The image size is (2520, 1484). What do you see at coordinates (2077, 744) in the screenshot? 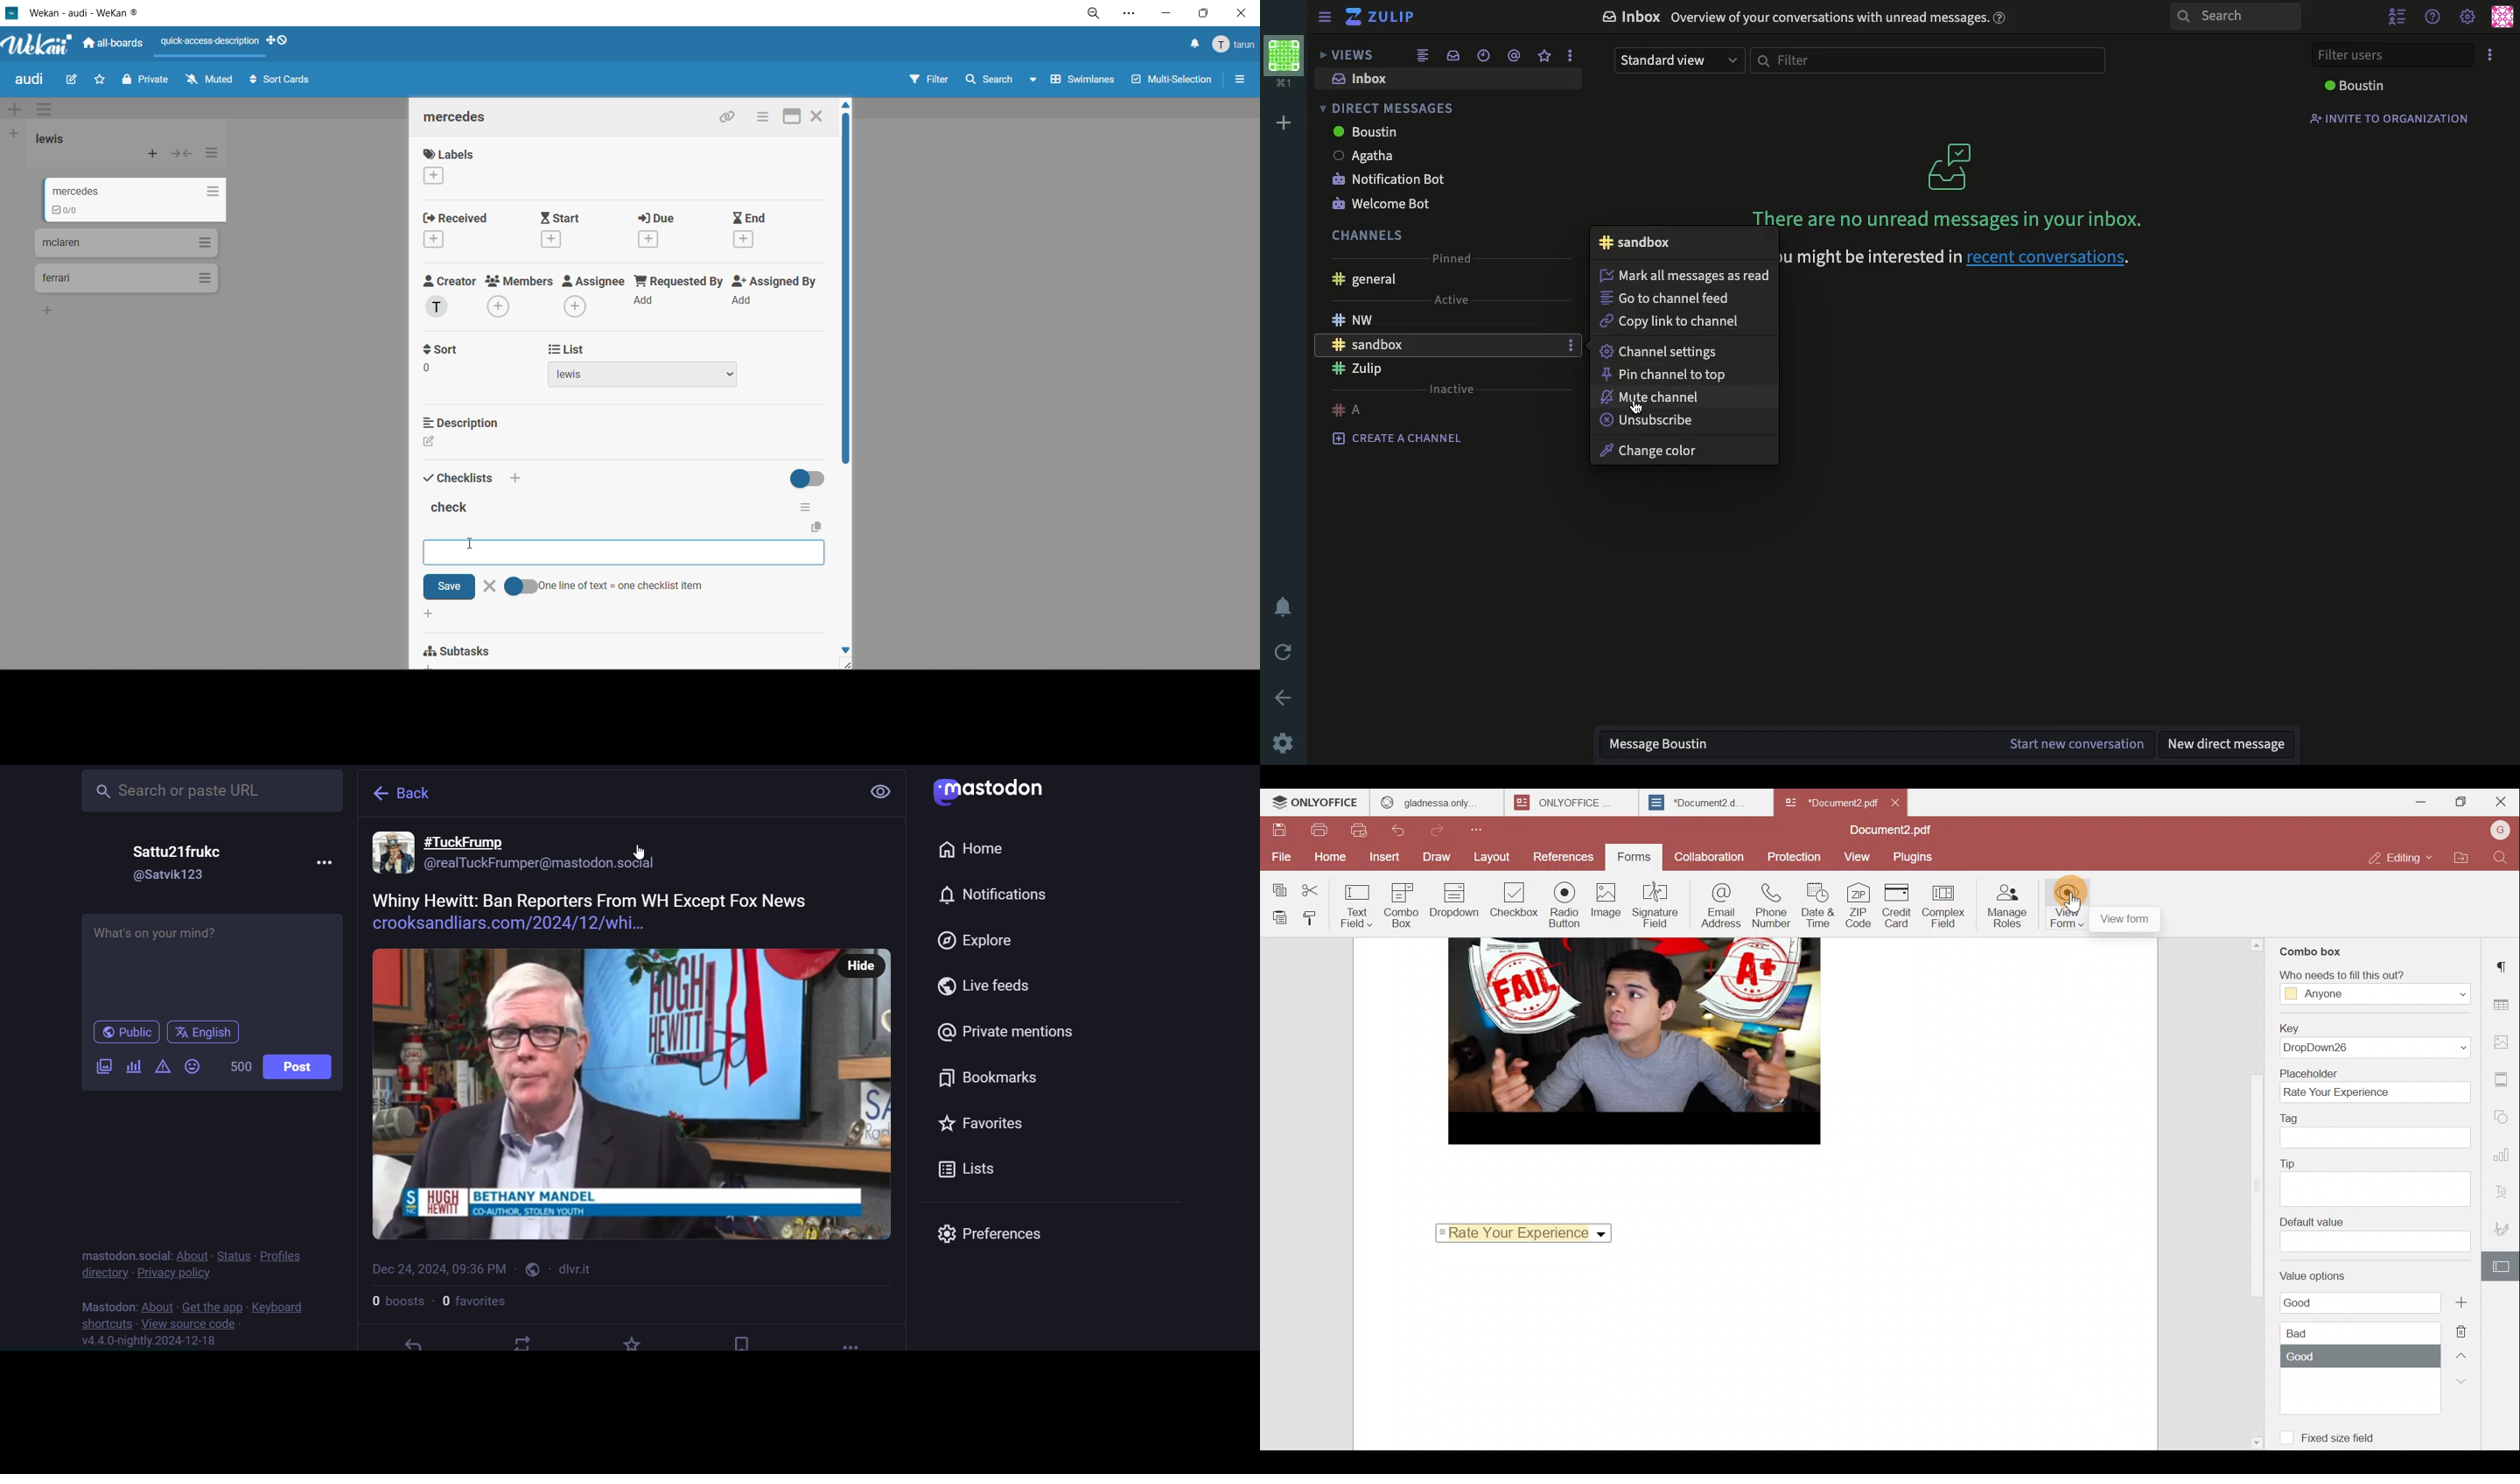
I see `start new conversation` at bounding box center [2077, 744].